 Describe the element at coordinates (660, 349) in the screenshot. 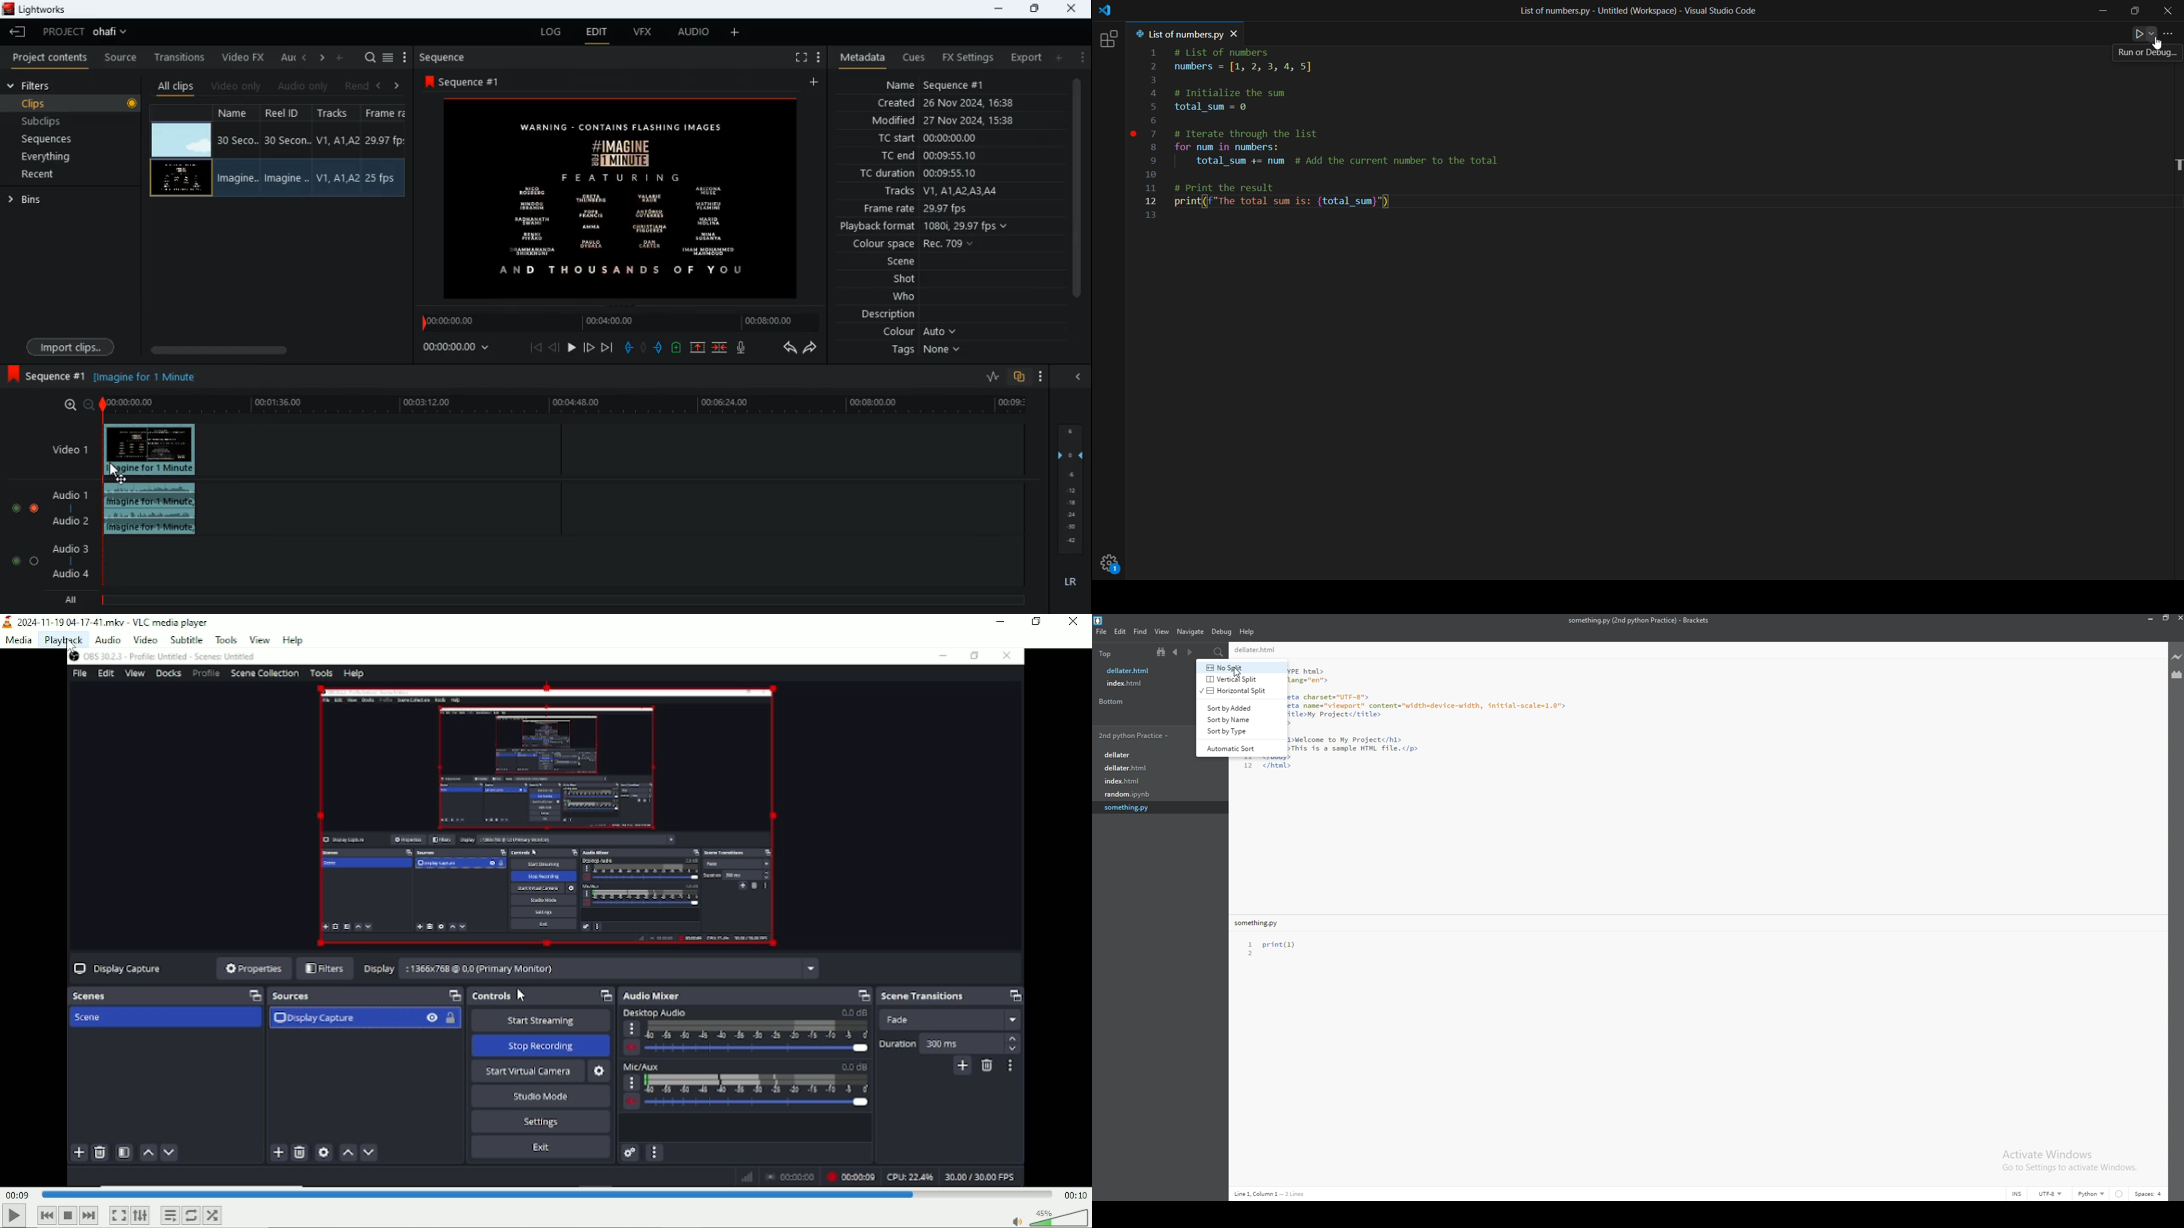

I see `push` at that location.